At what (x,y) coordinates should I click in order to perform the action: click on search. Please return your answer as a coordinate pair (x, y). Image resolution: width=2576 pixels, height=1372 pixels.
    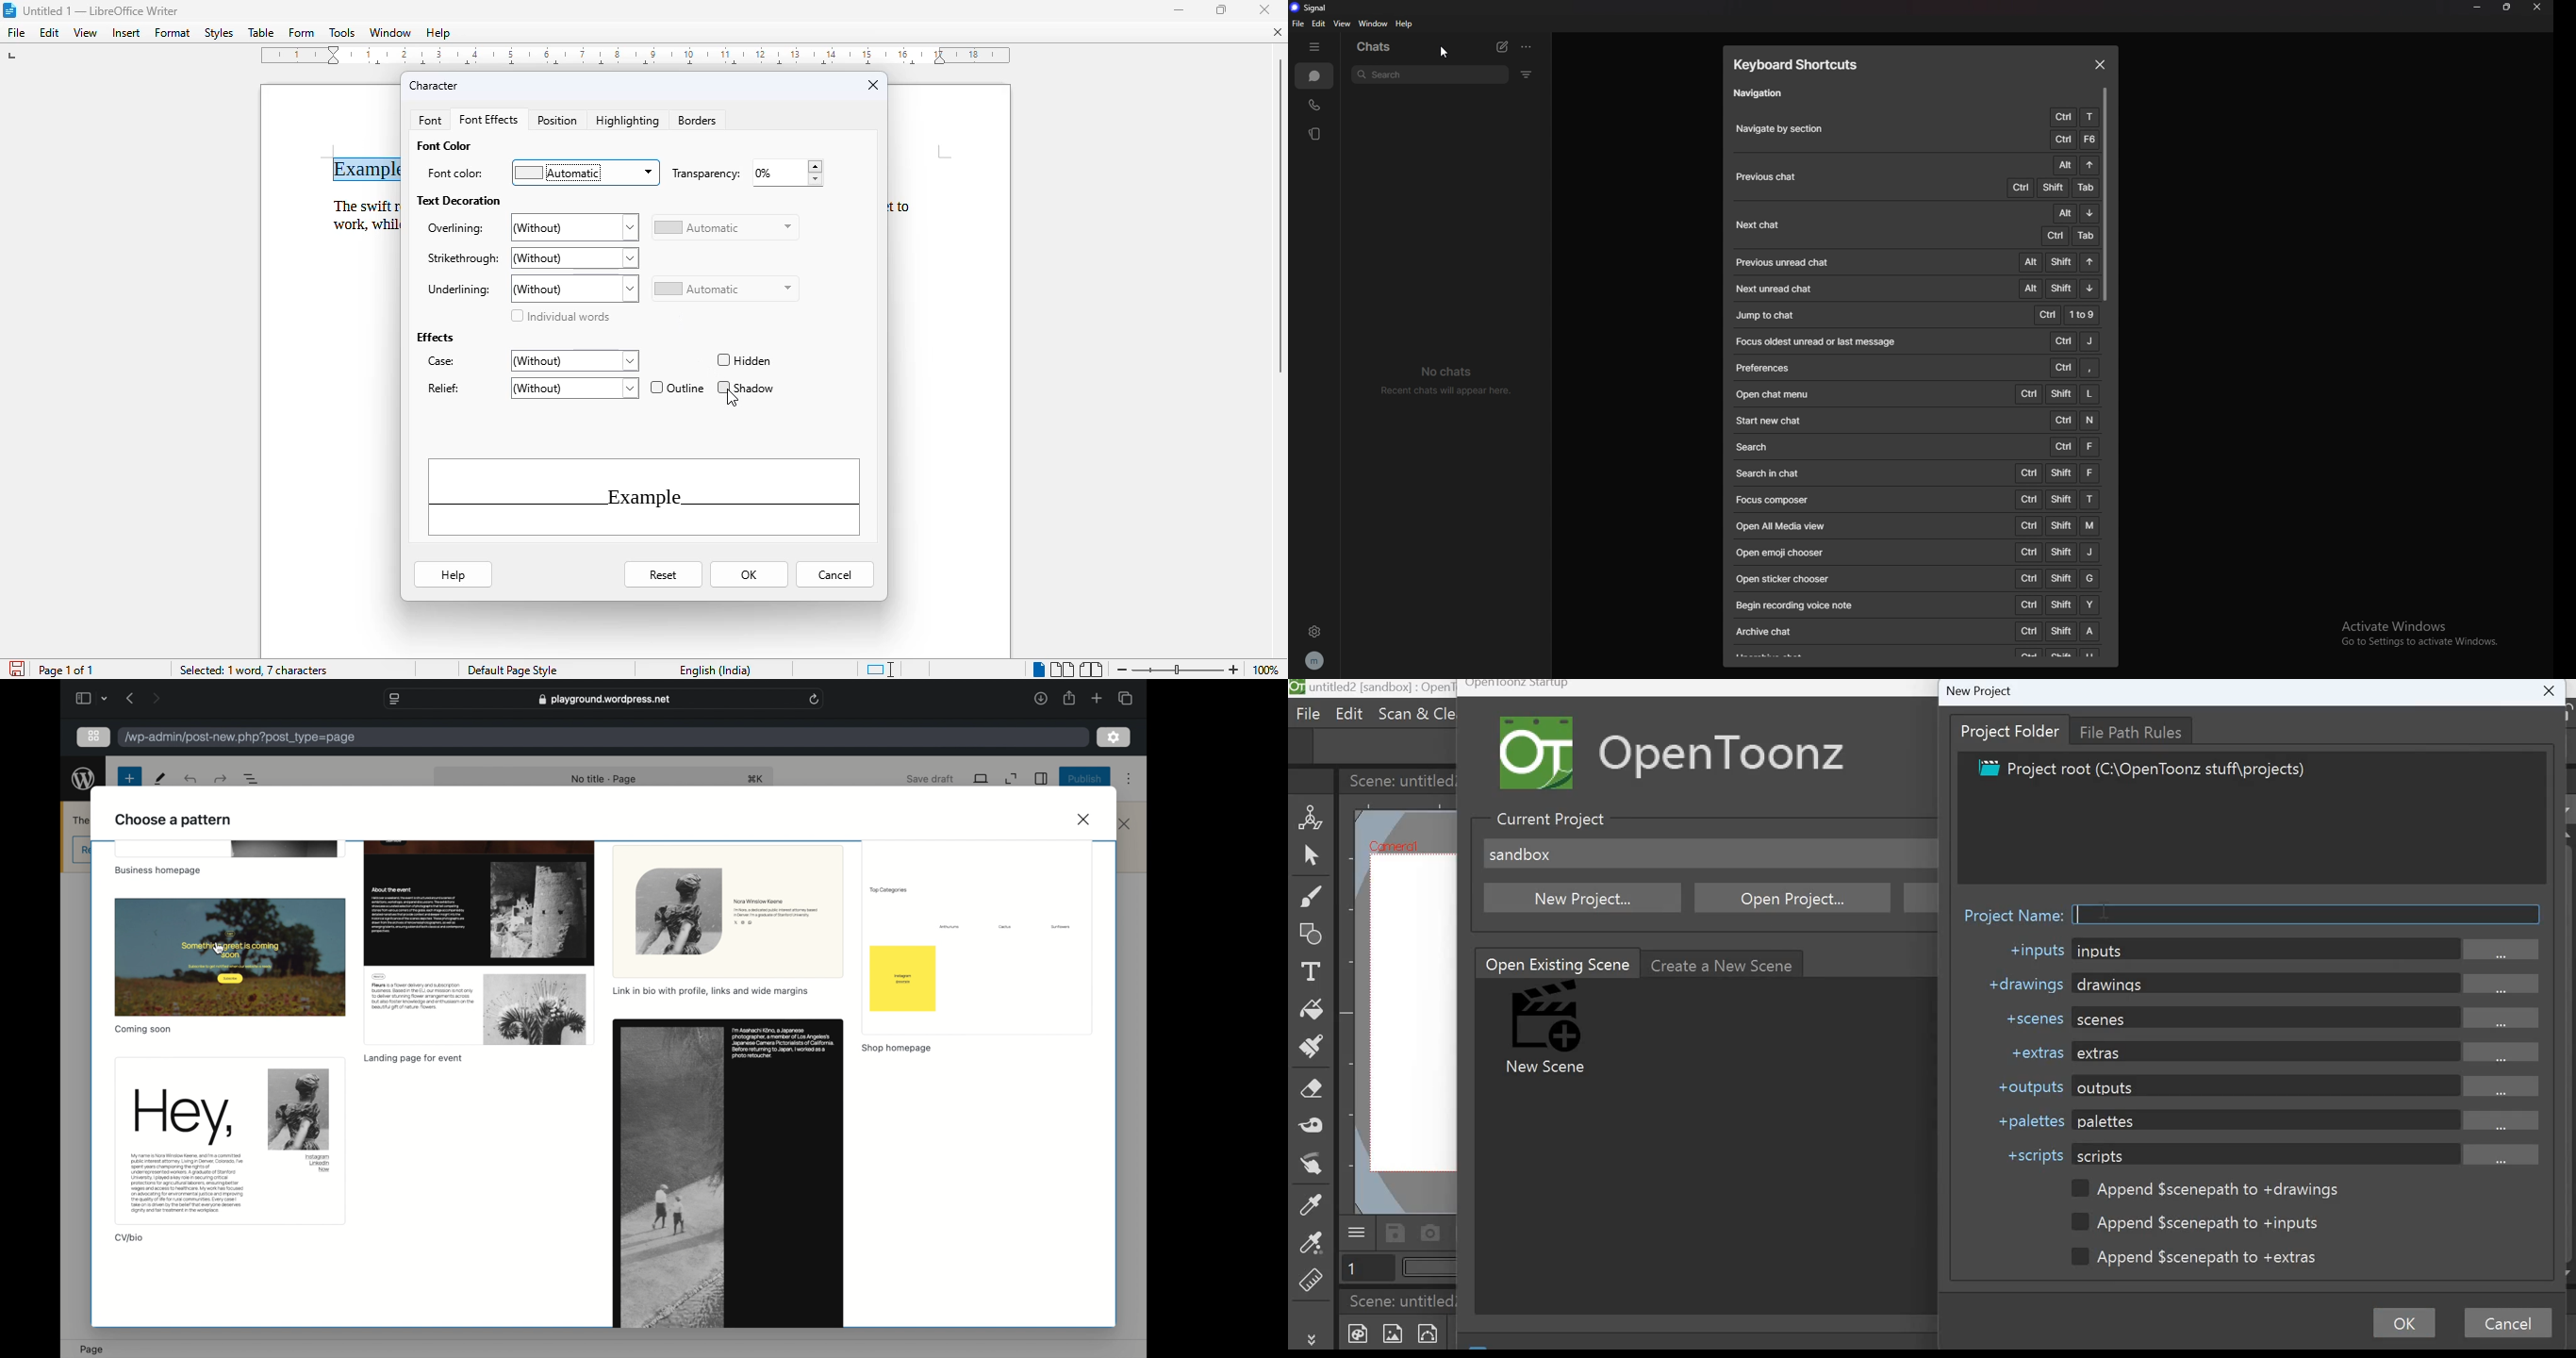
    Looking at the image, I should click on (1430, 76).